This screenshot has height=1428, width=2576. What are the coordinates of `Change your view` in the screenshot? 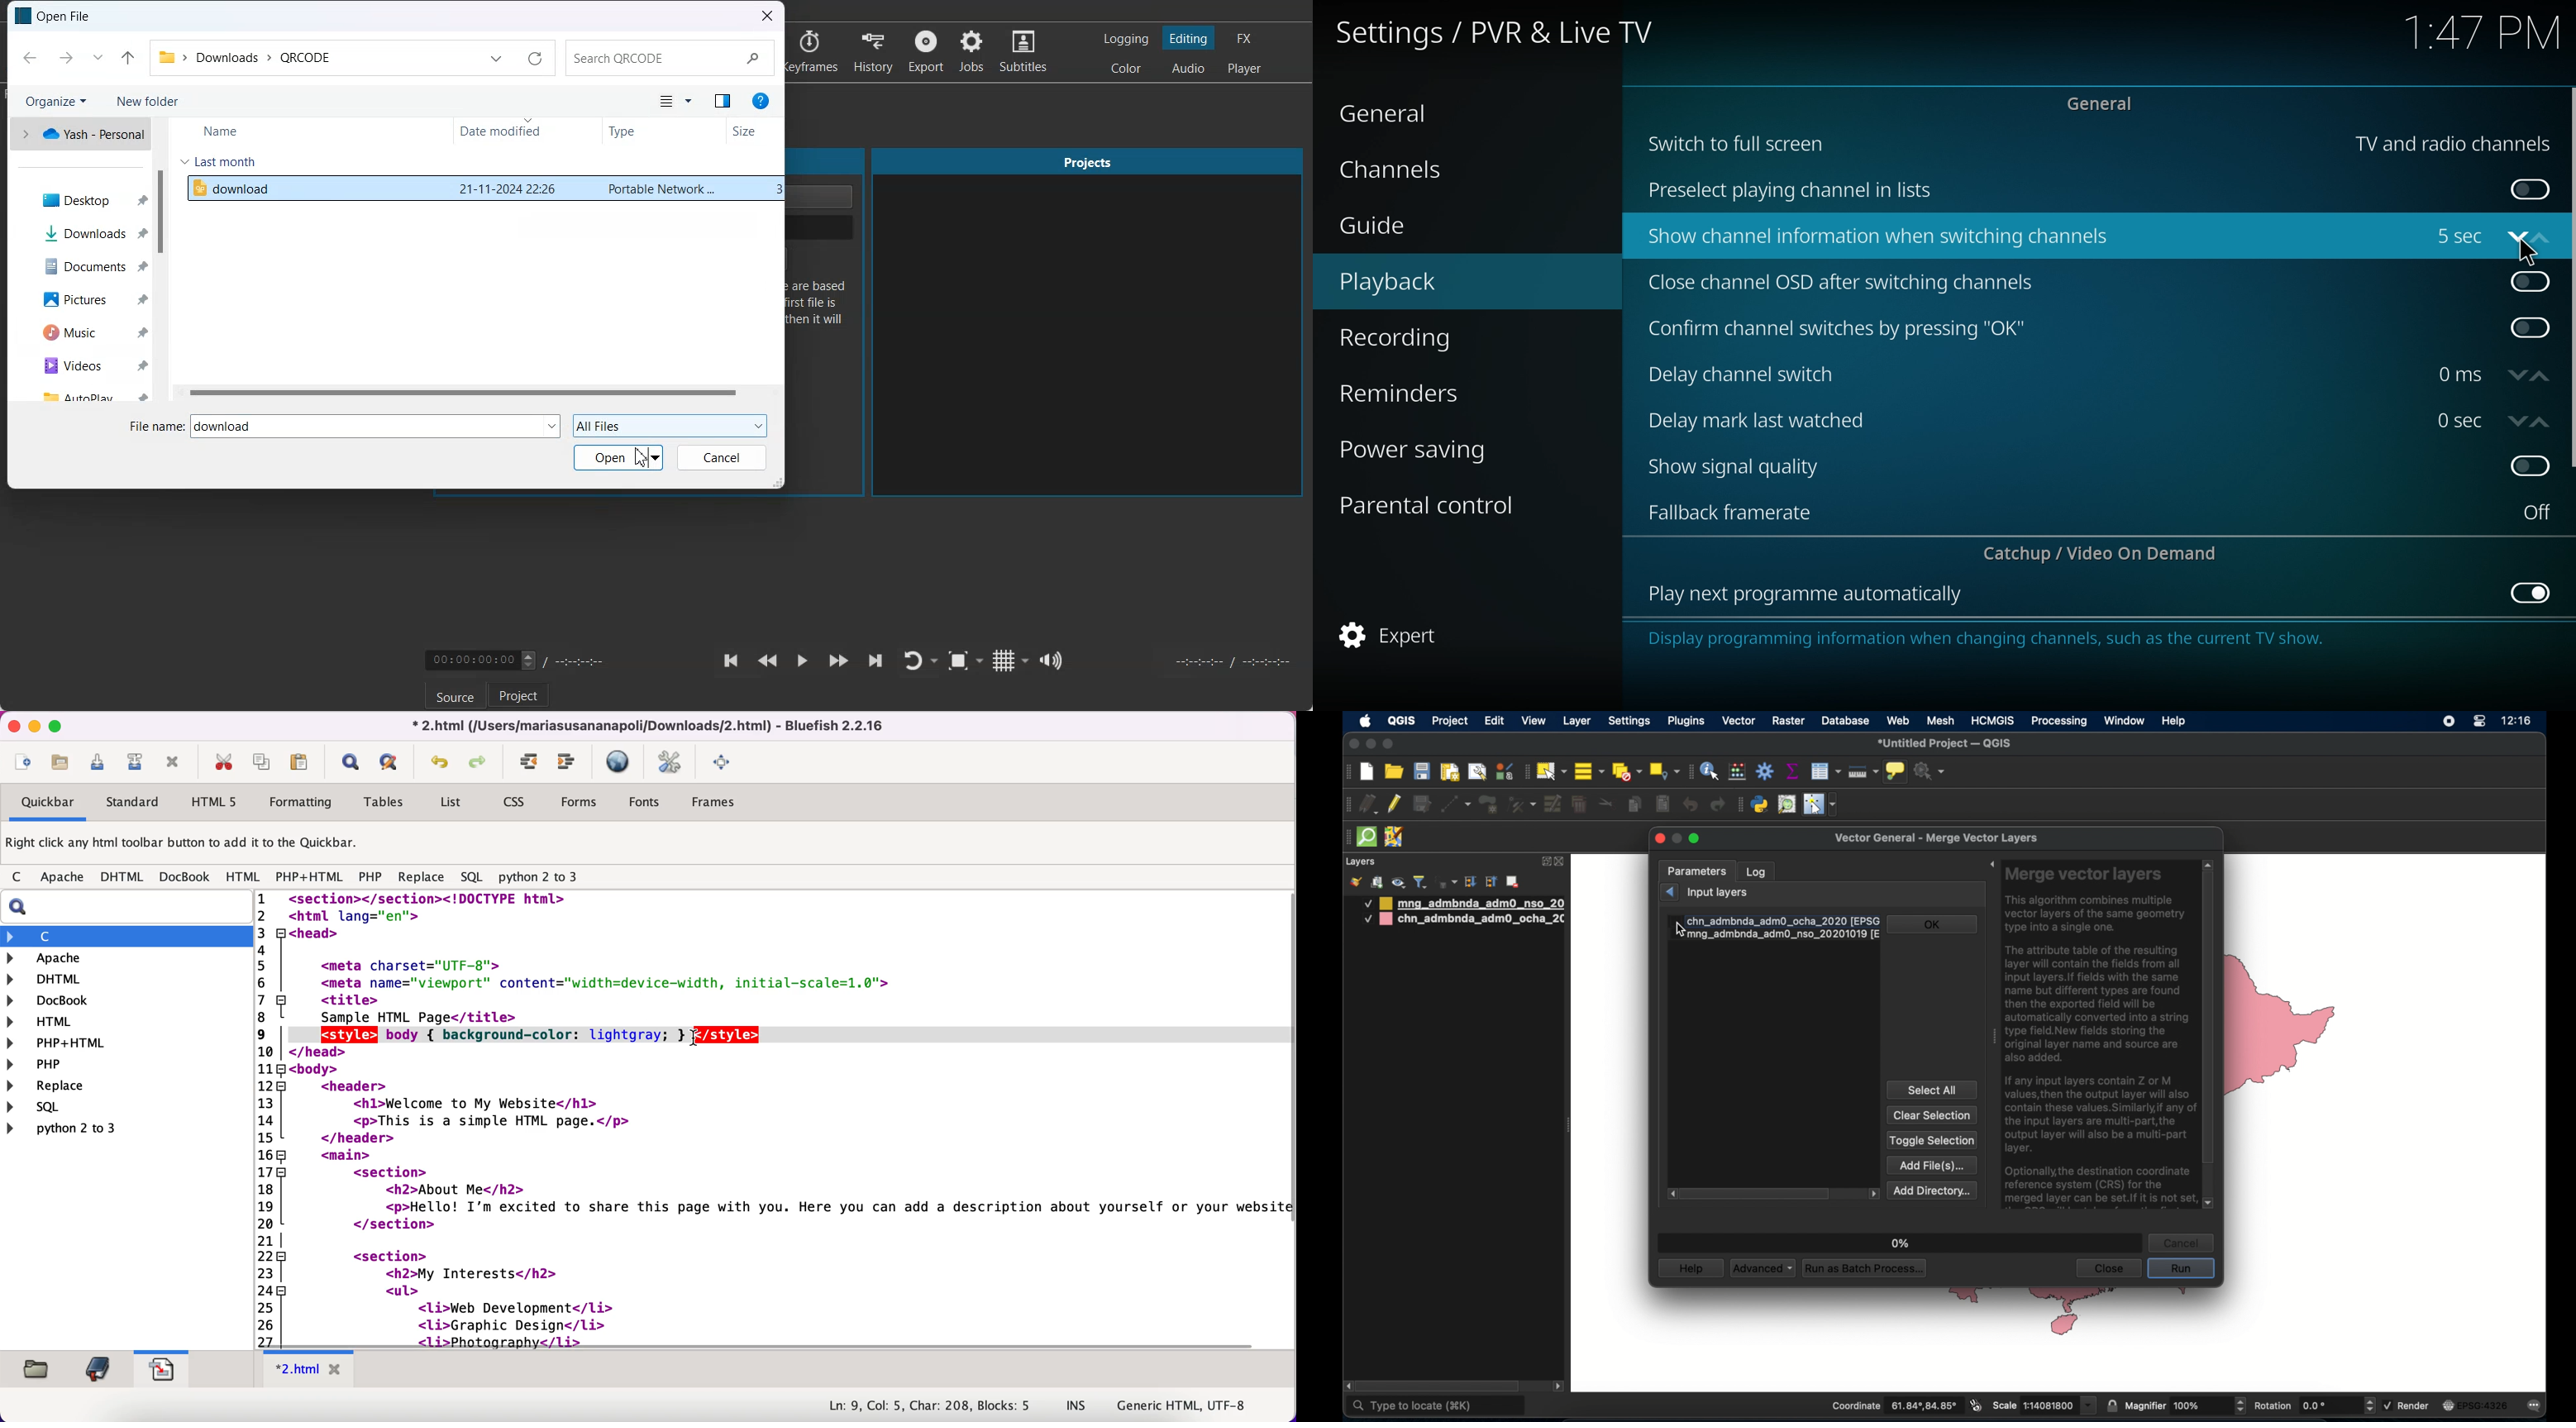 It's located at (664, 101).